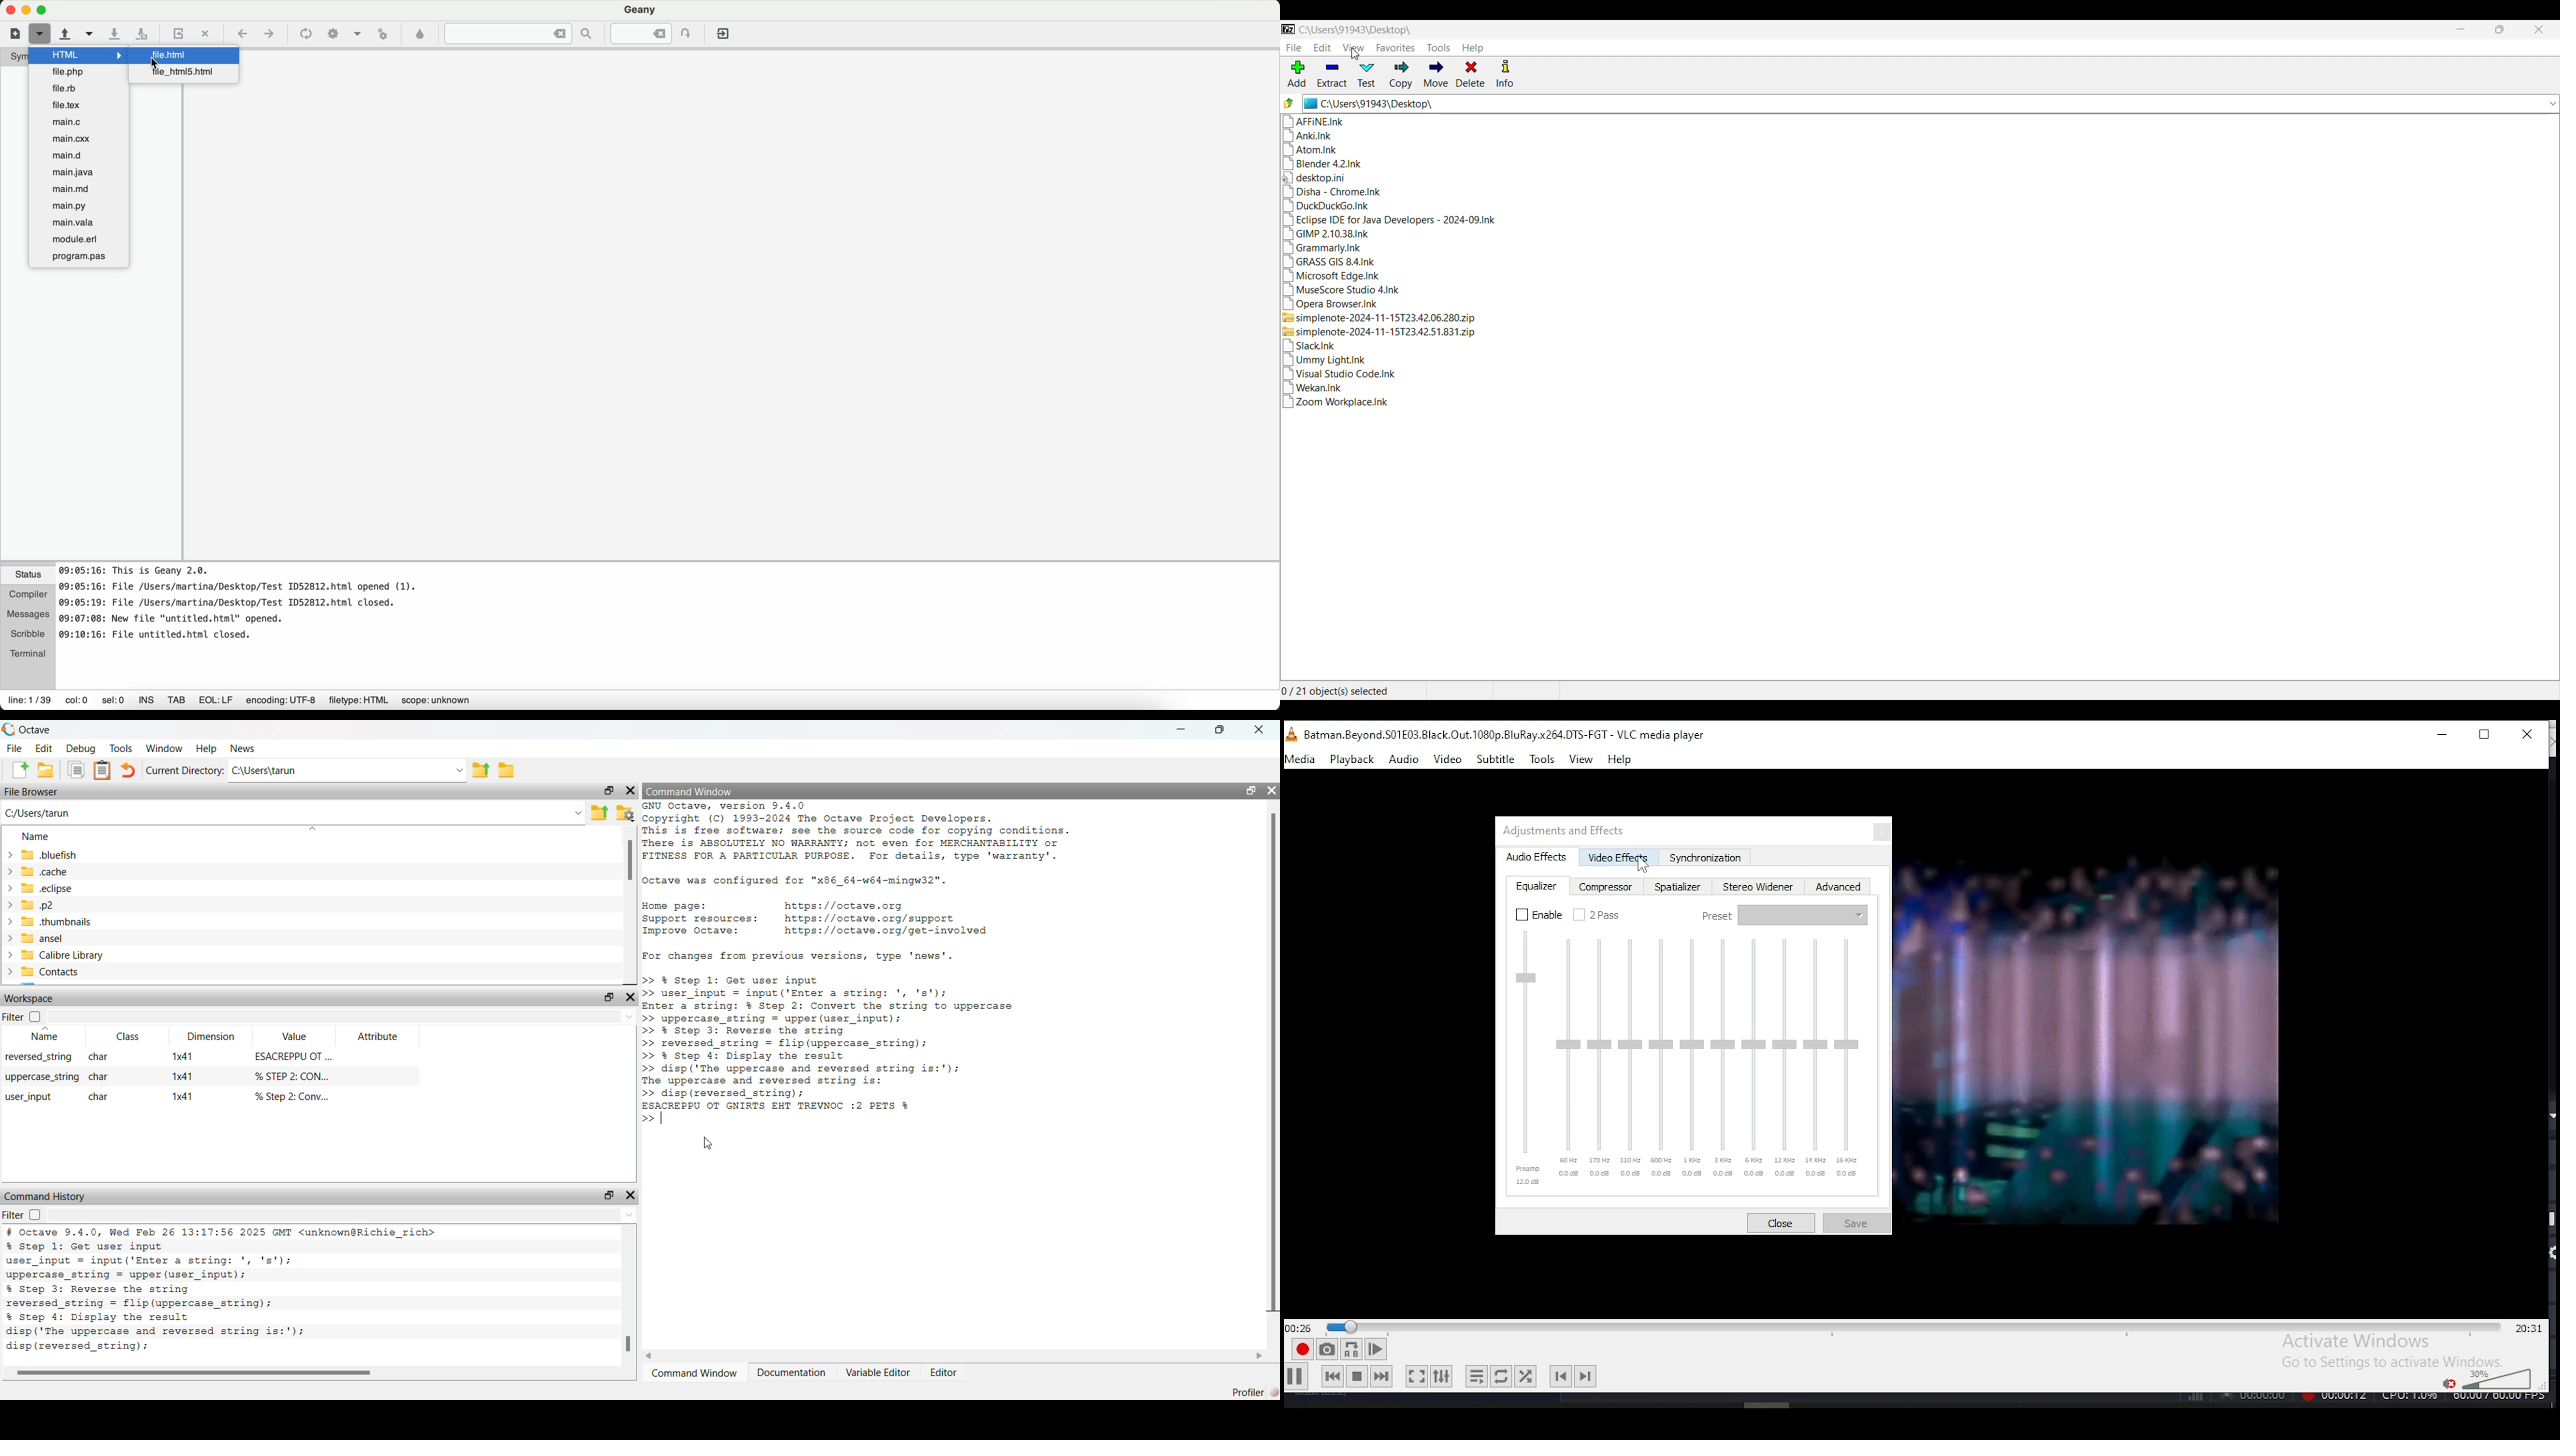 This screenshot has height=1456, width=2576. I want to click on advanced, so click(1839, 887).